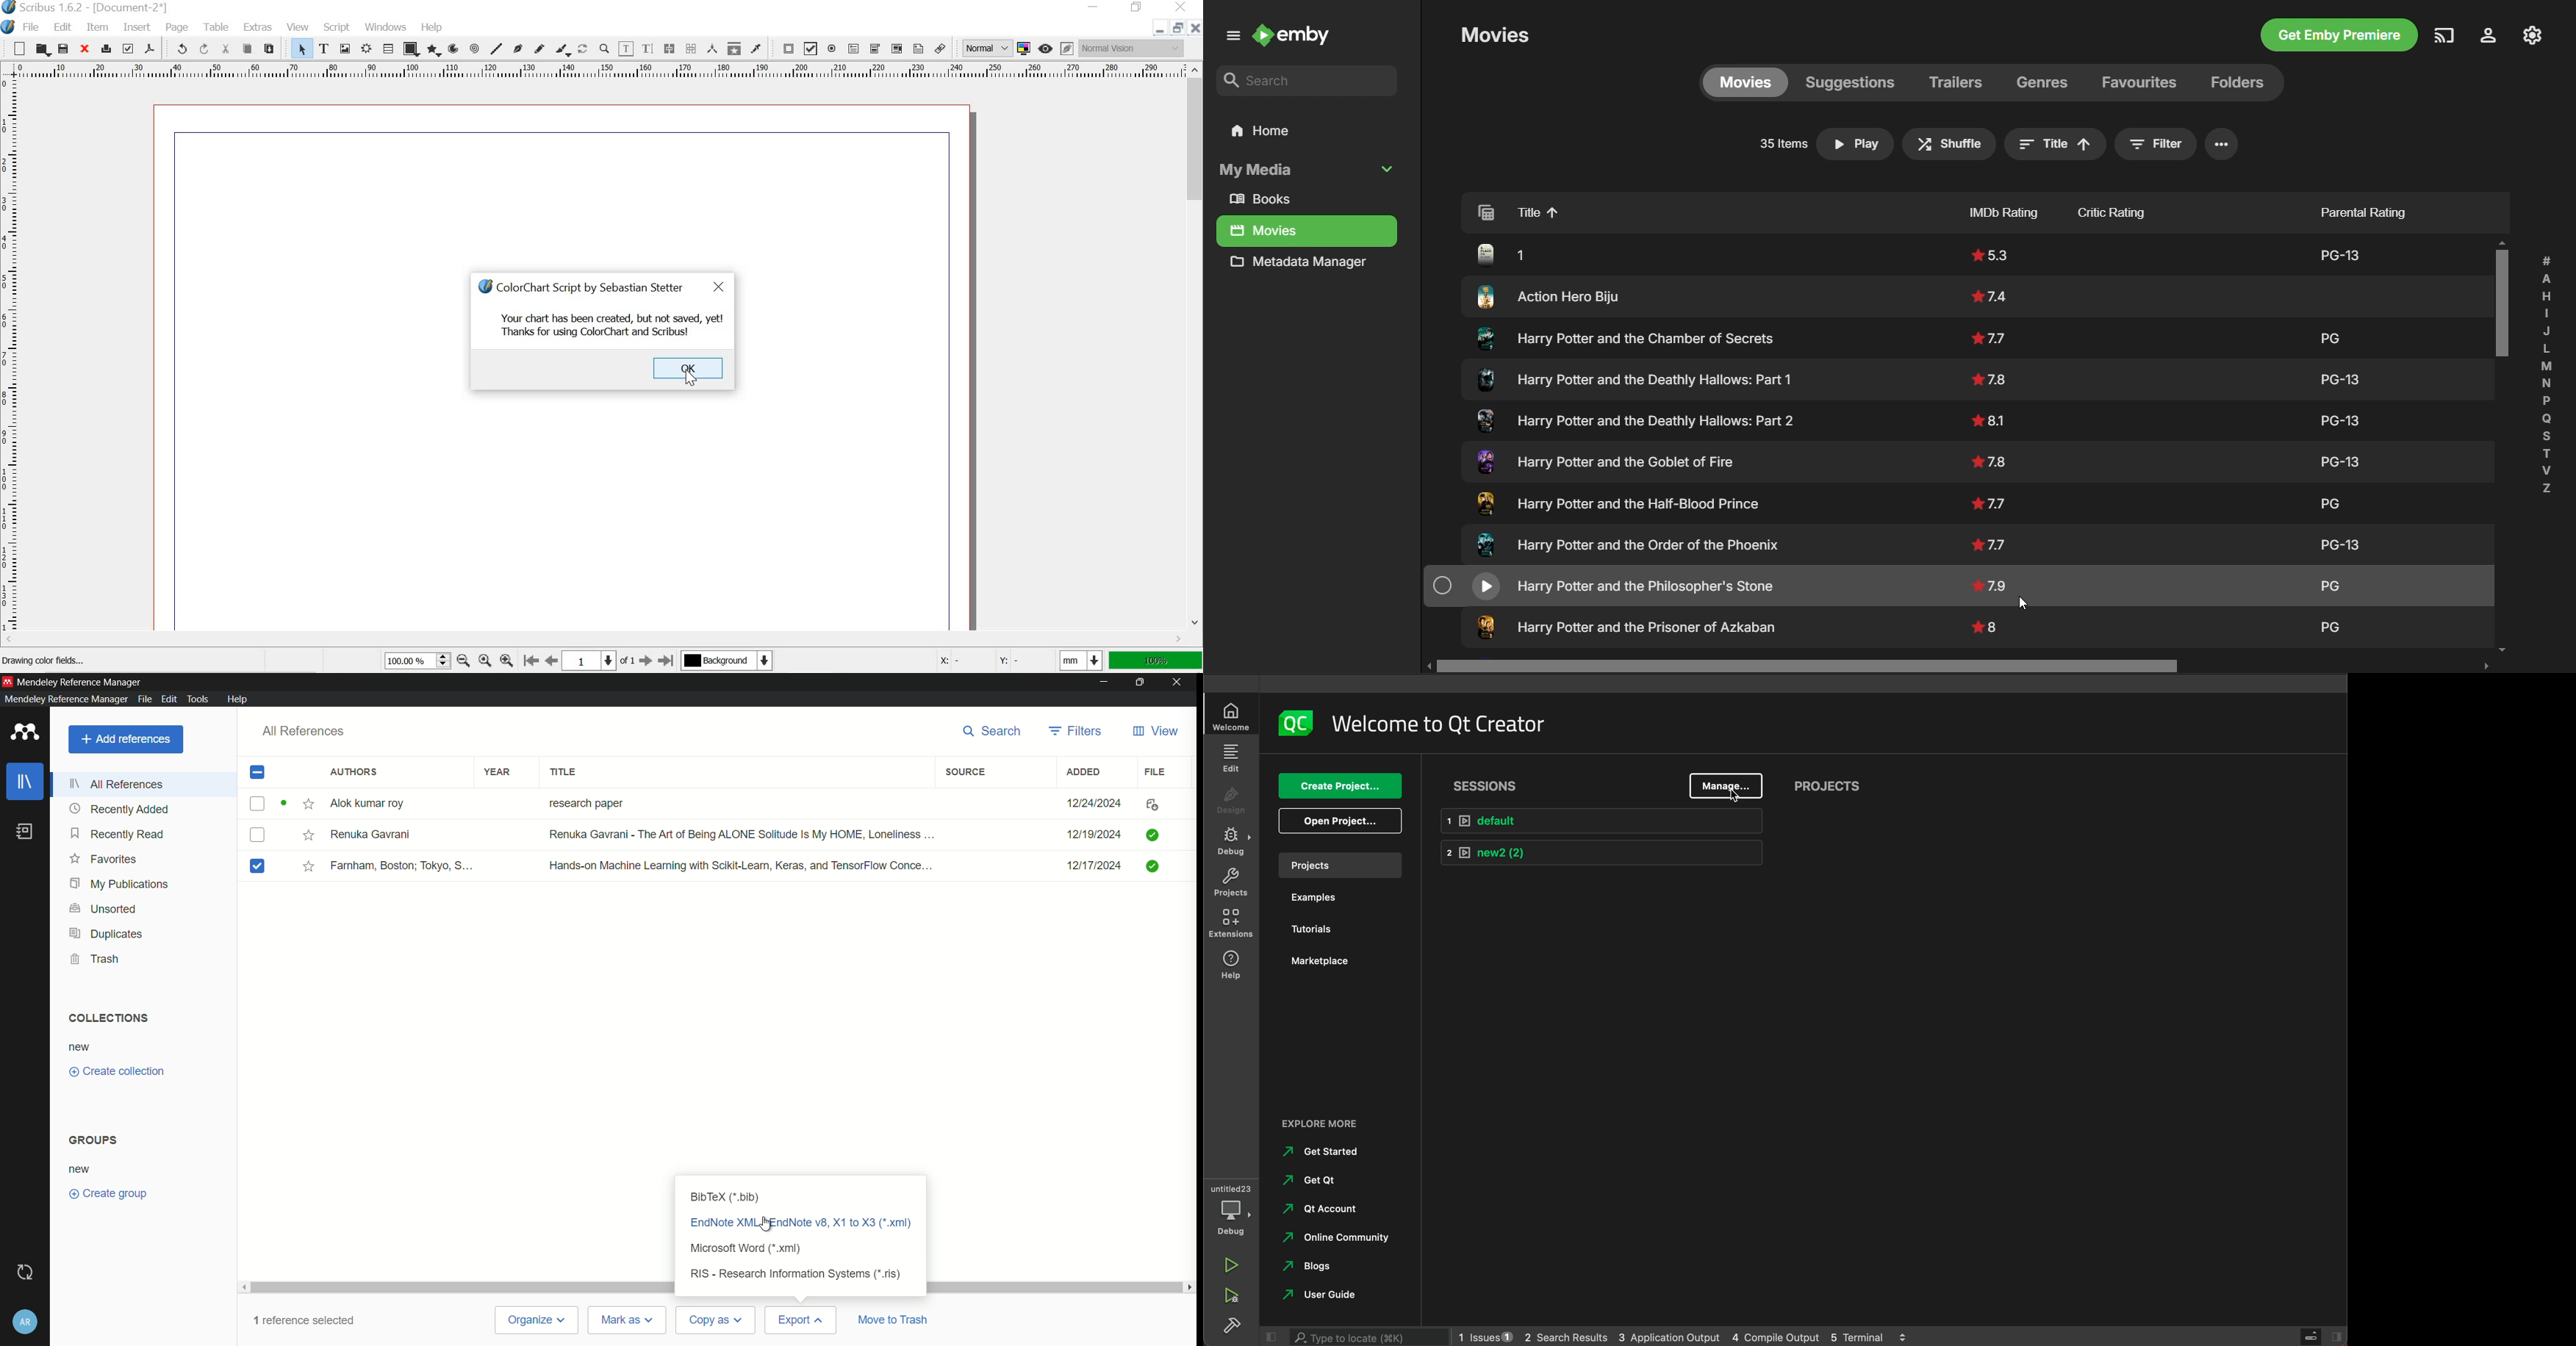 This screenshot has width=2576, height=1372. I want to click on , so click(2339, 251).